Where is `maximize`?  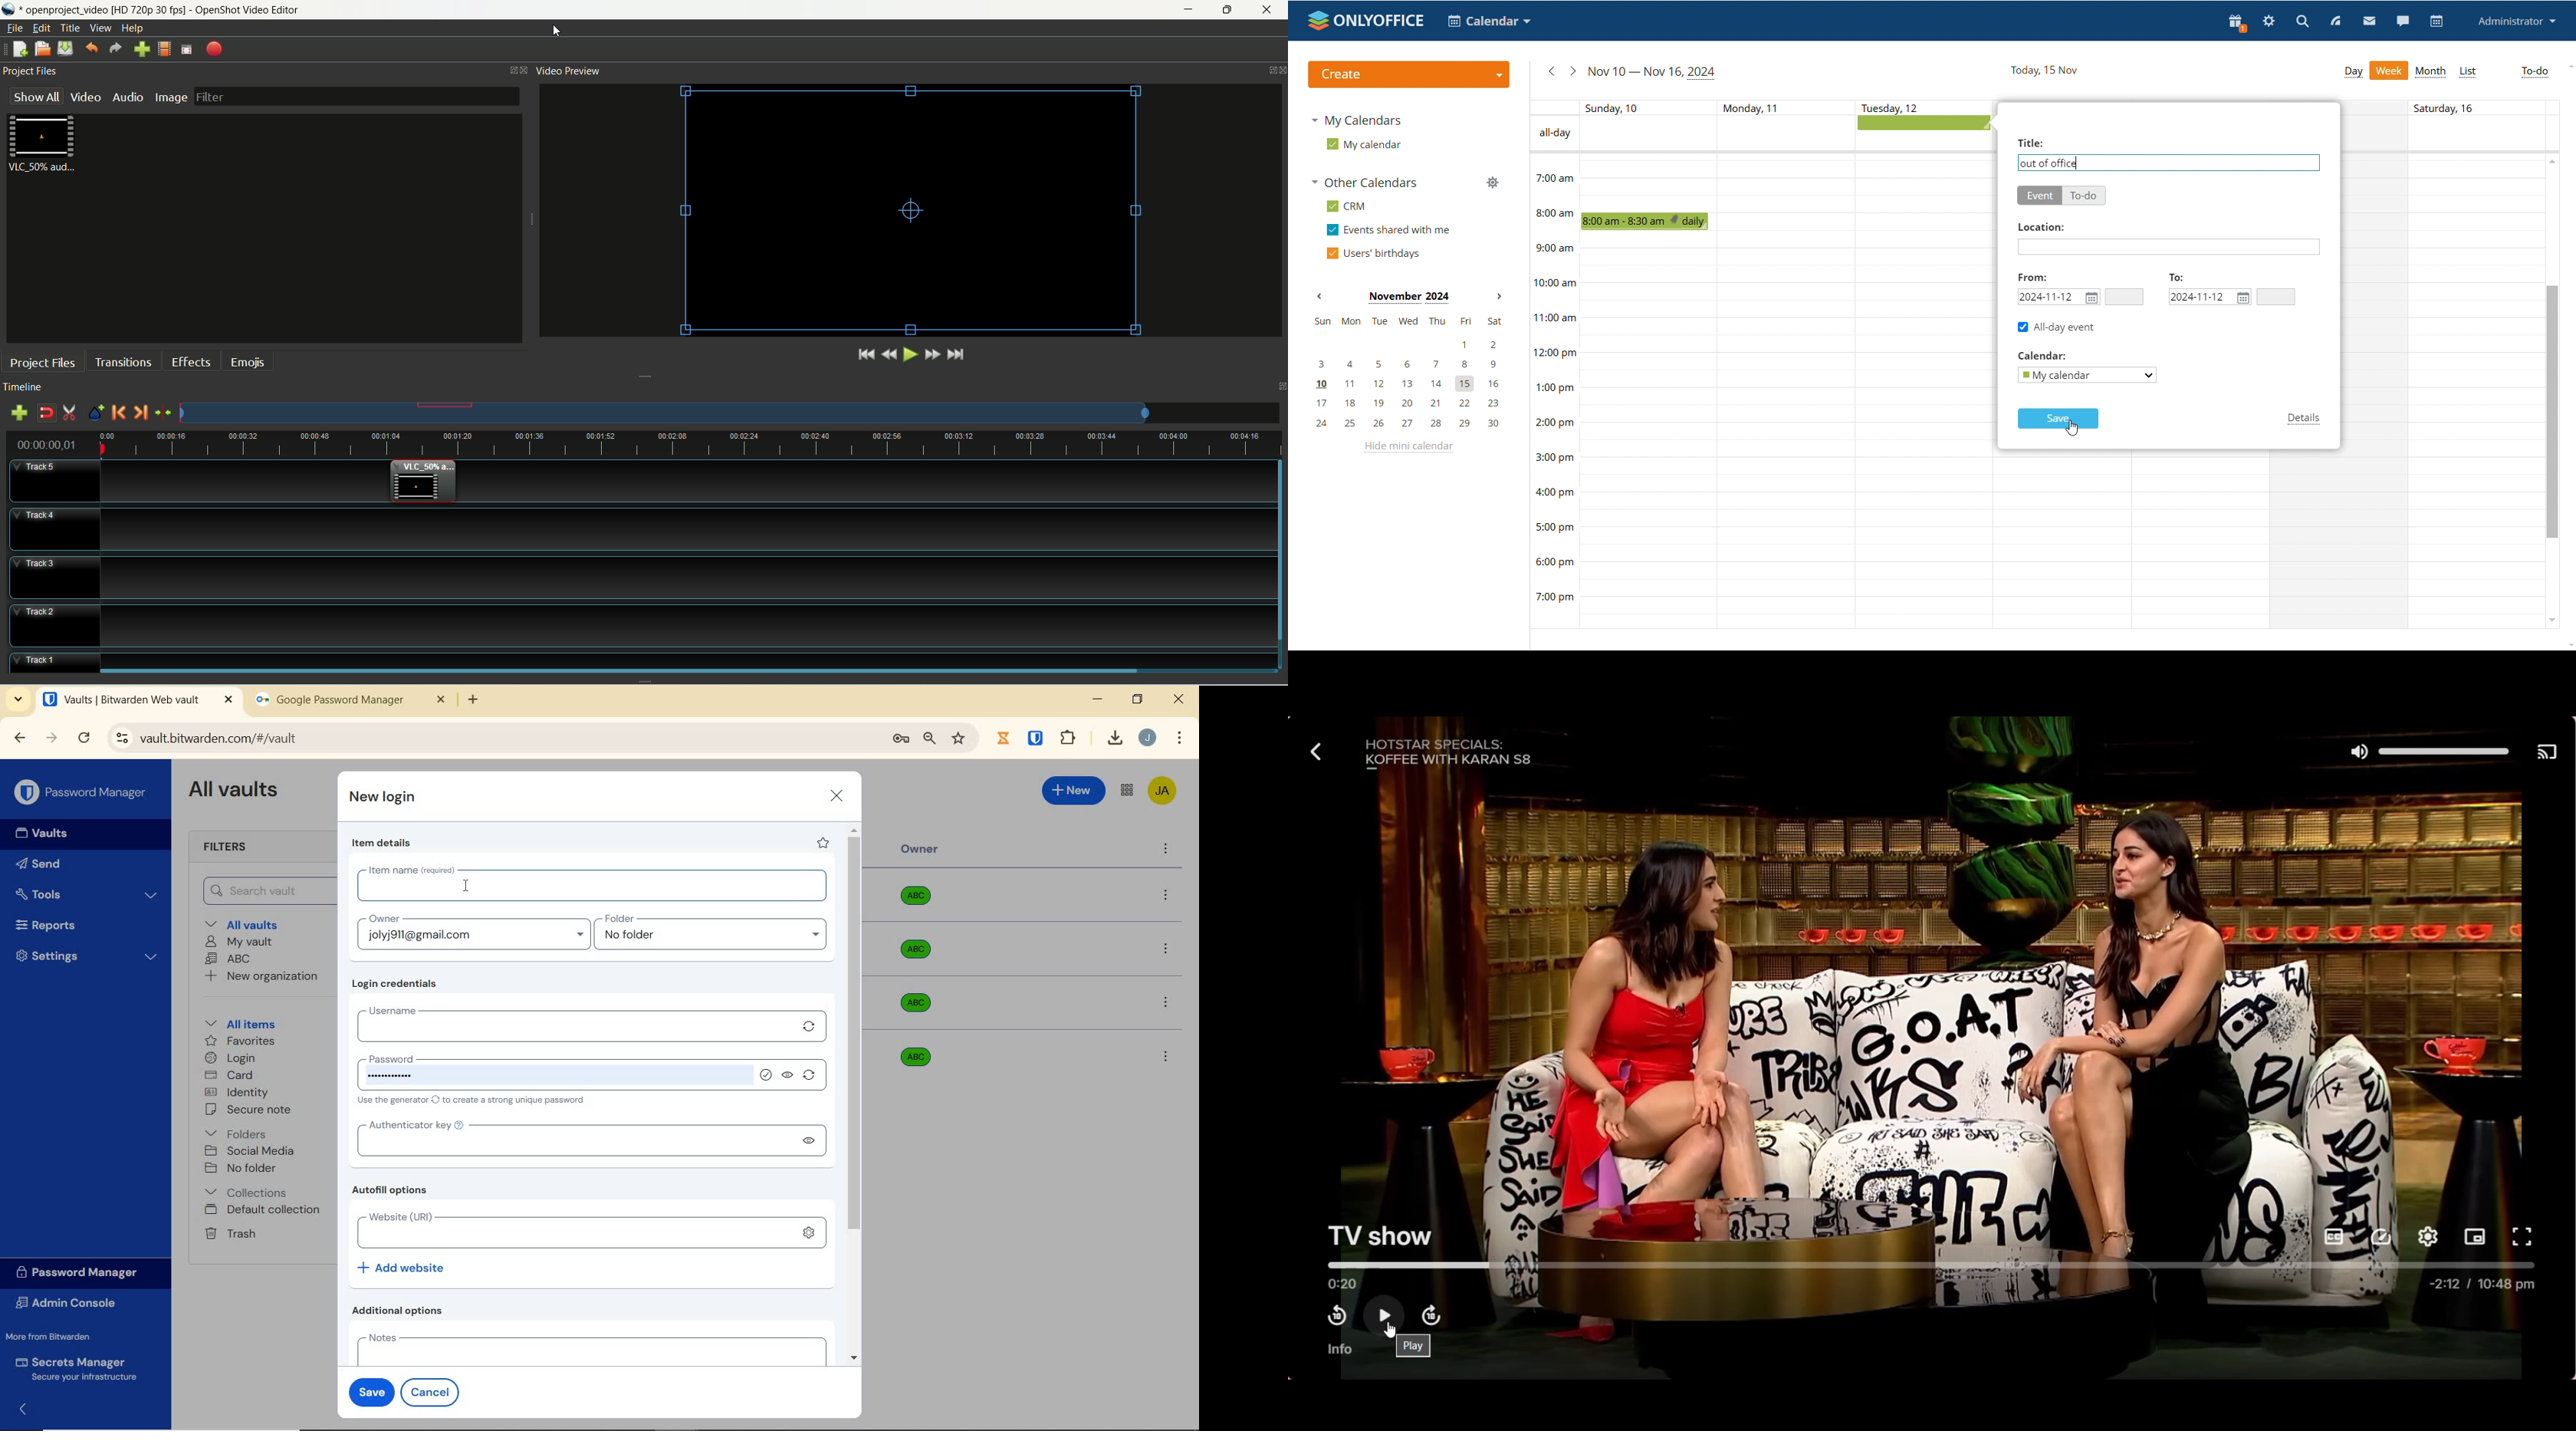 maximize is located at coordinates (1227, 10).